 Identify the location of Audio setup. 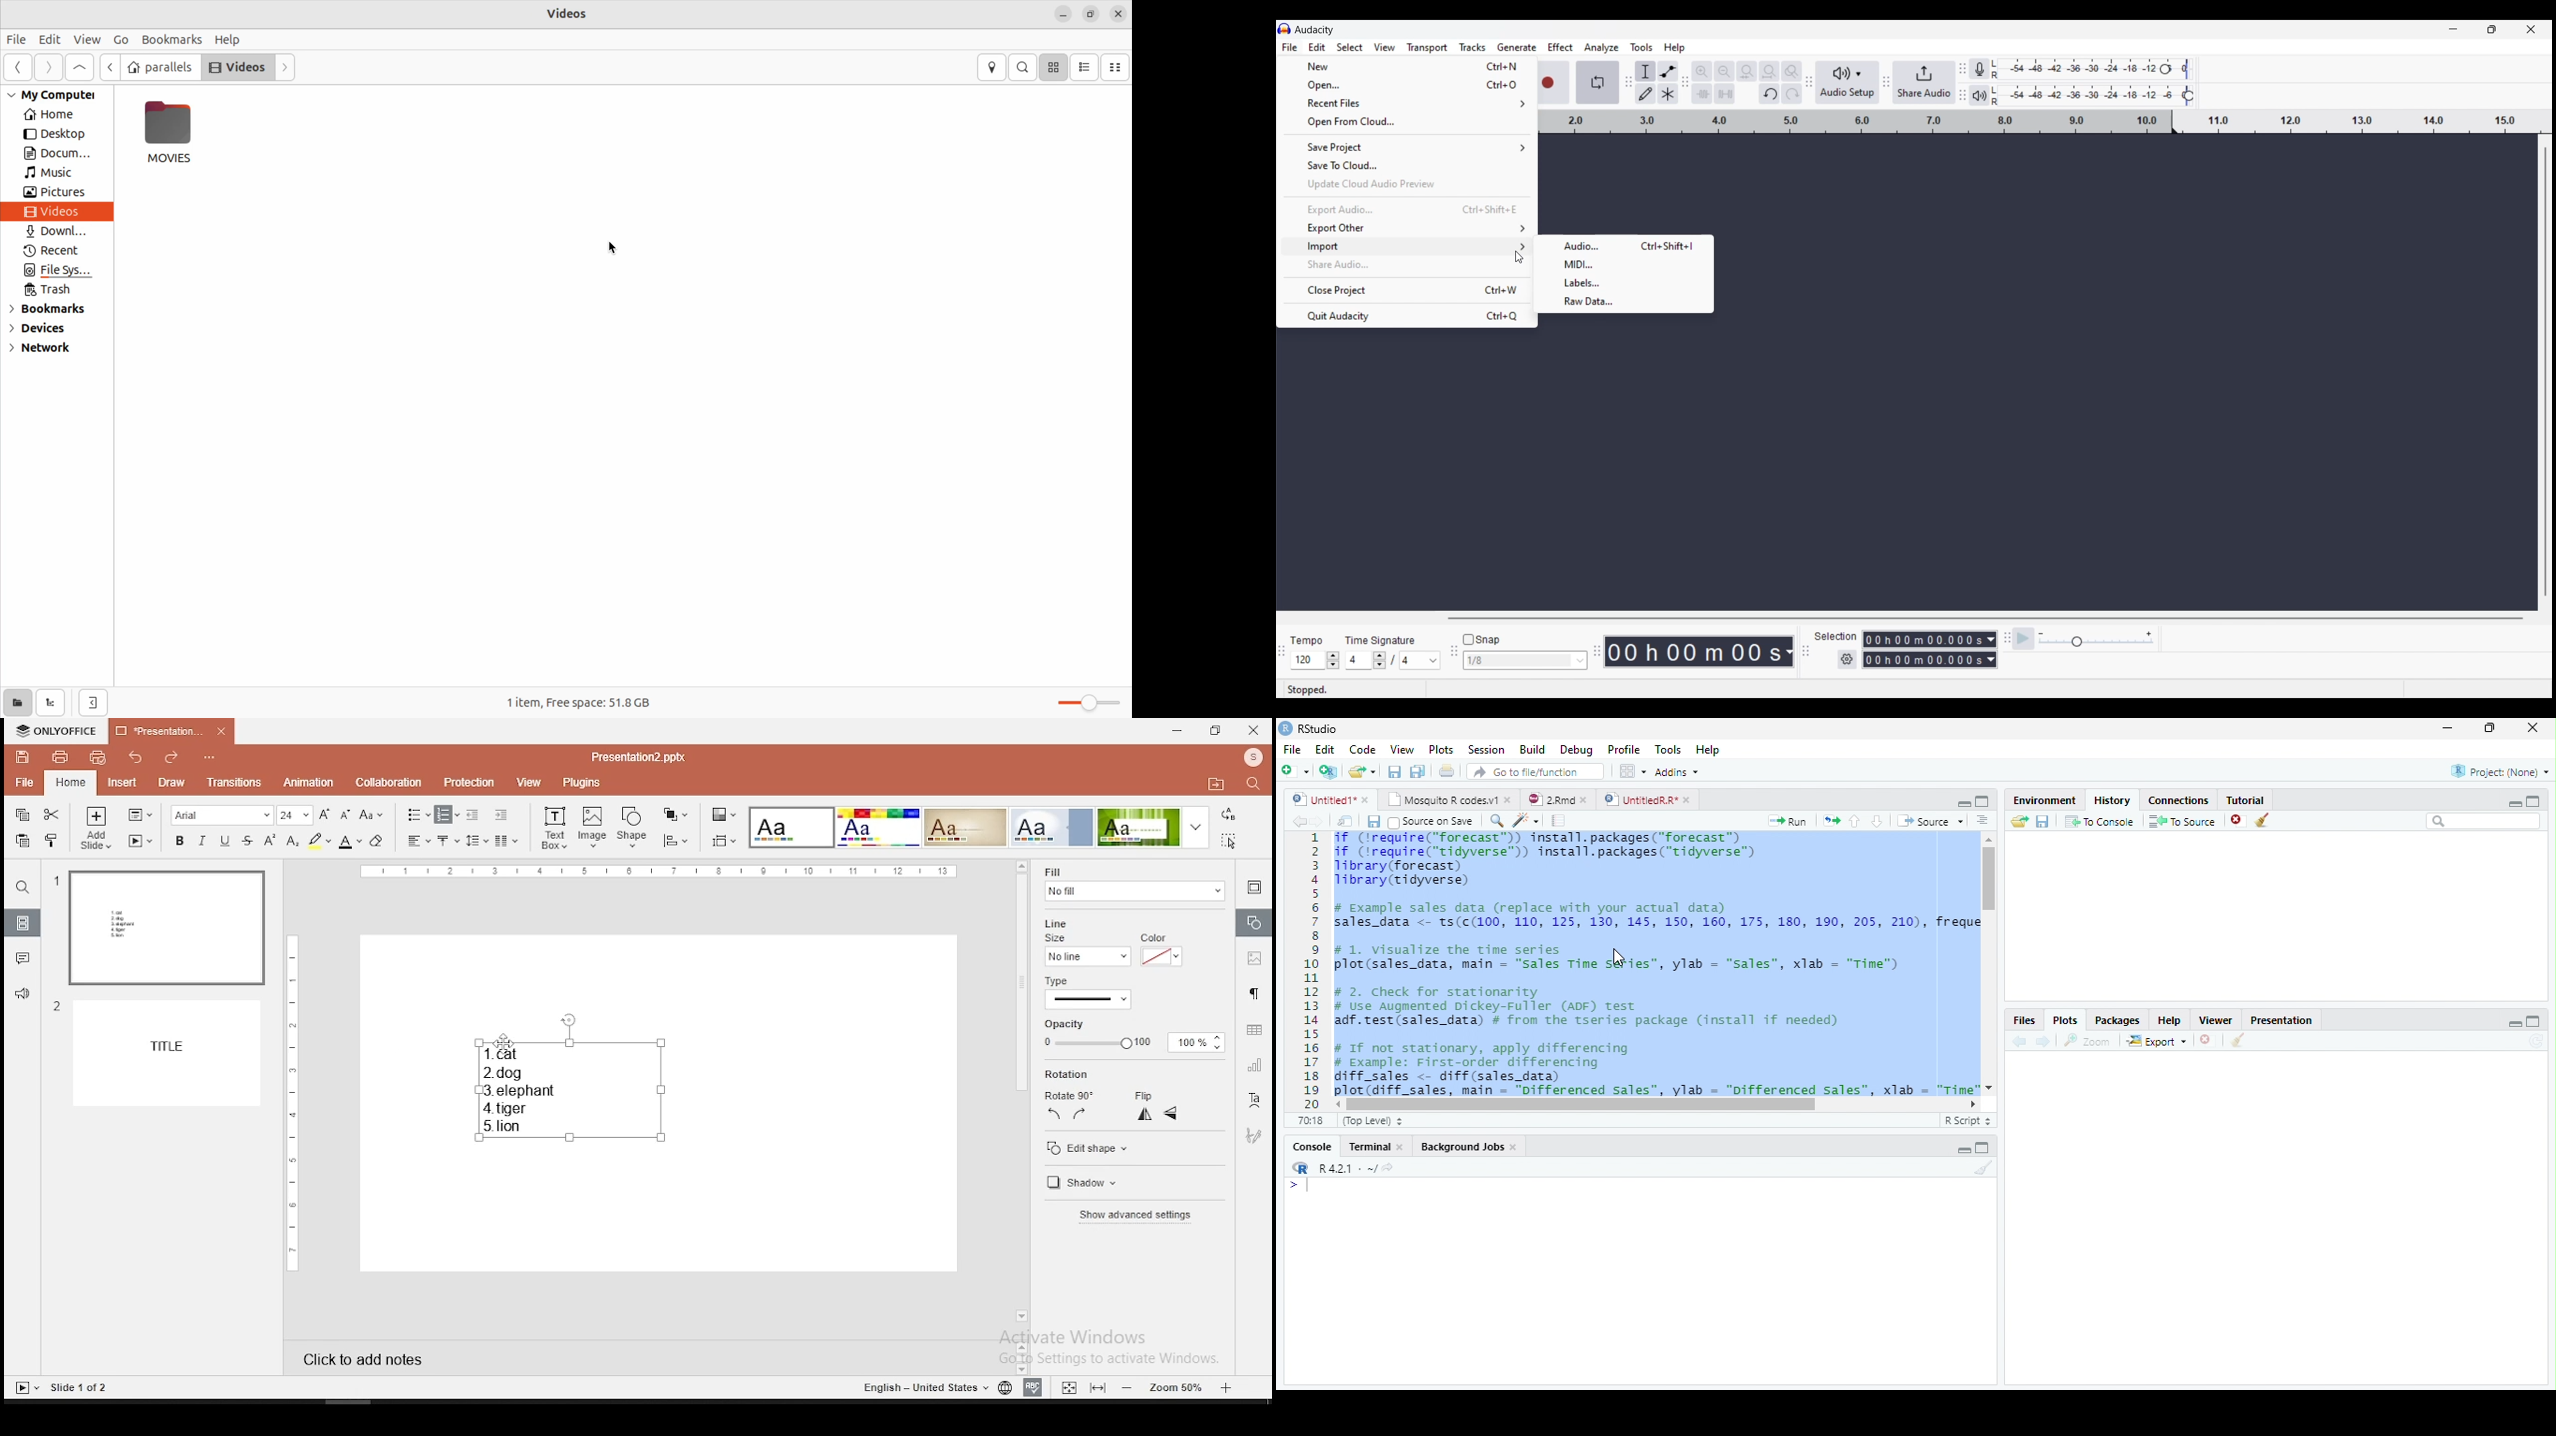
(1846, 82).